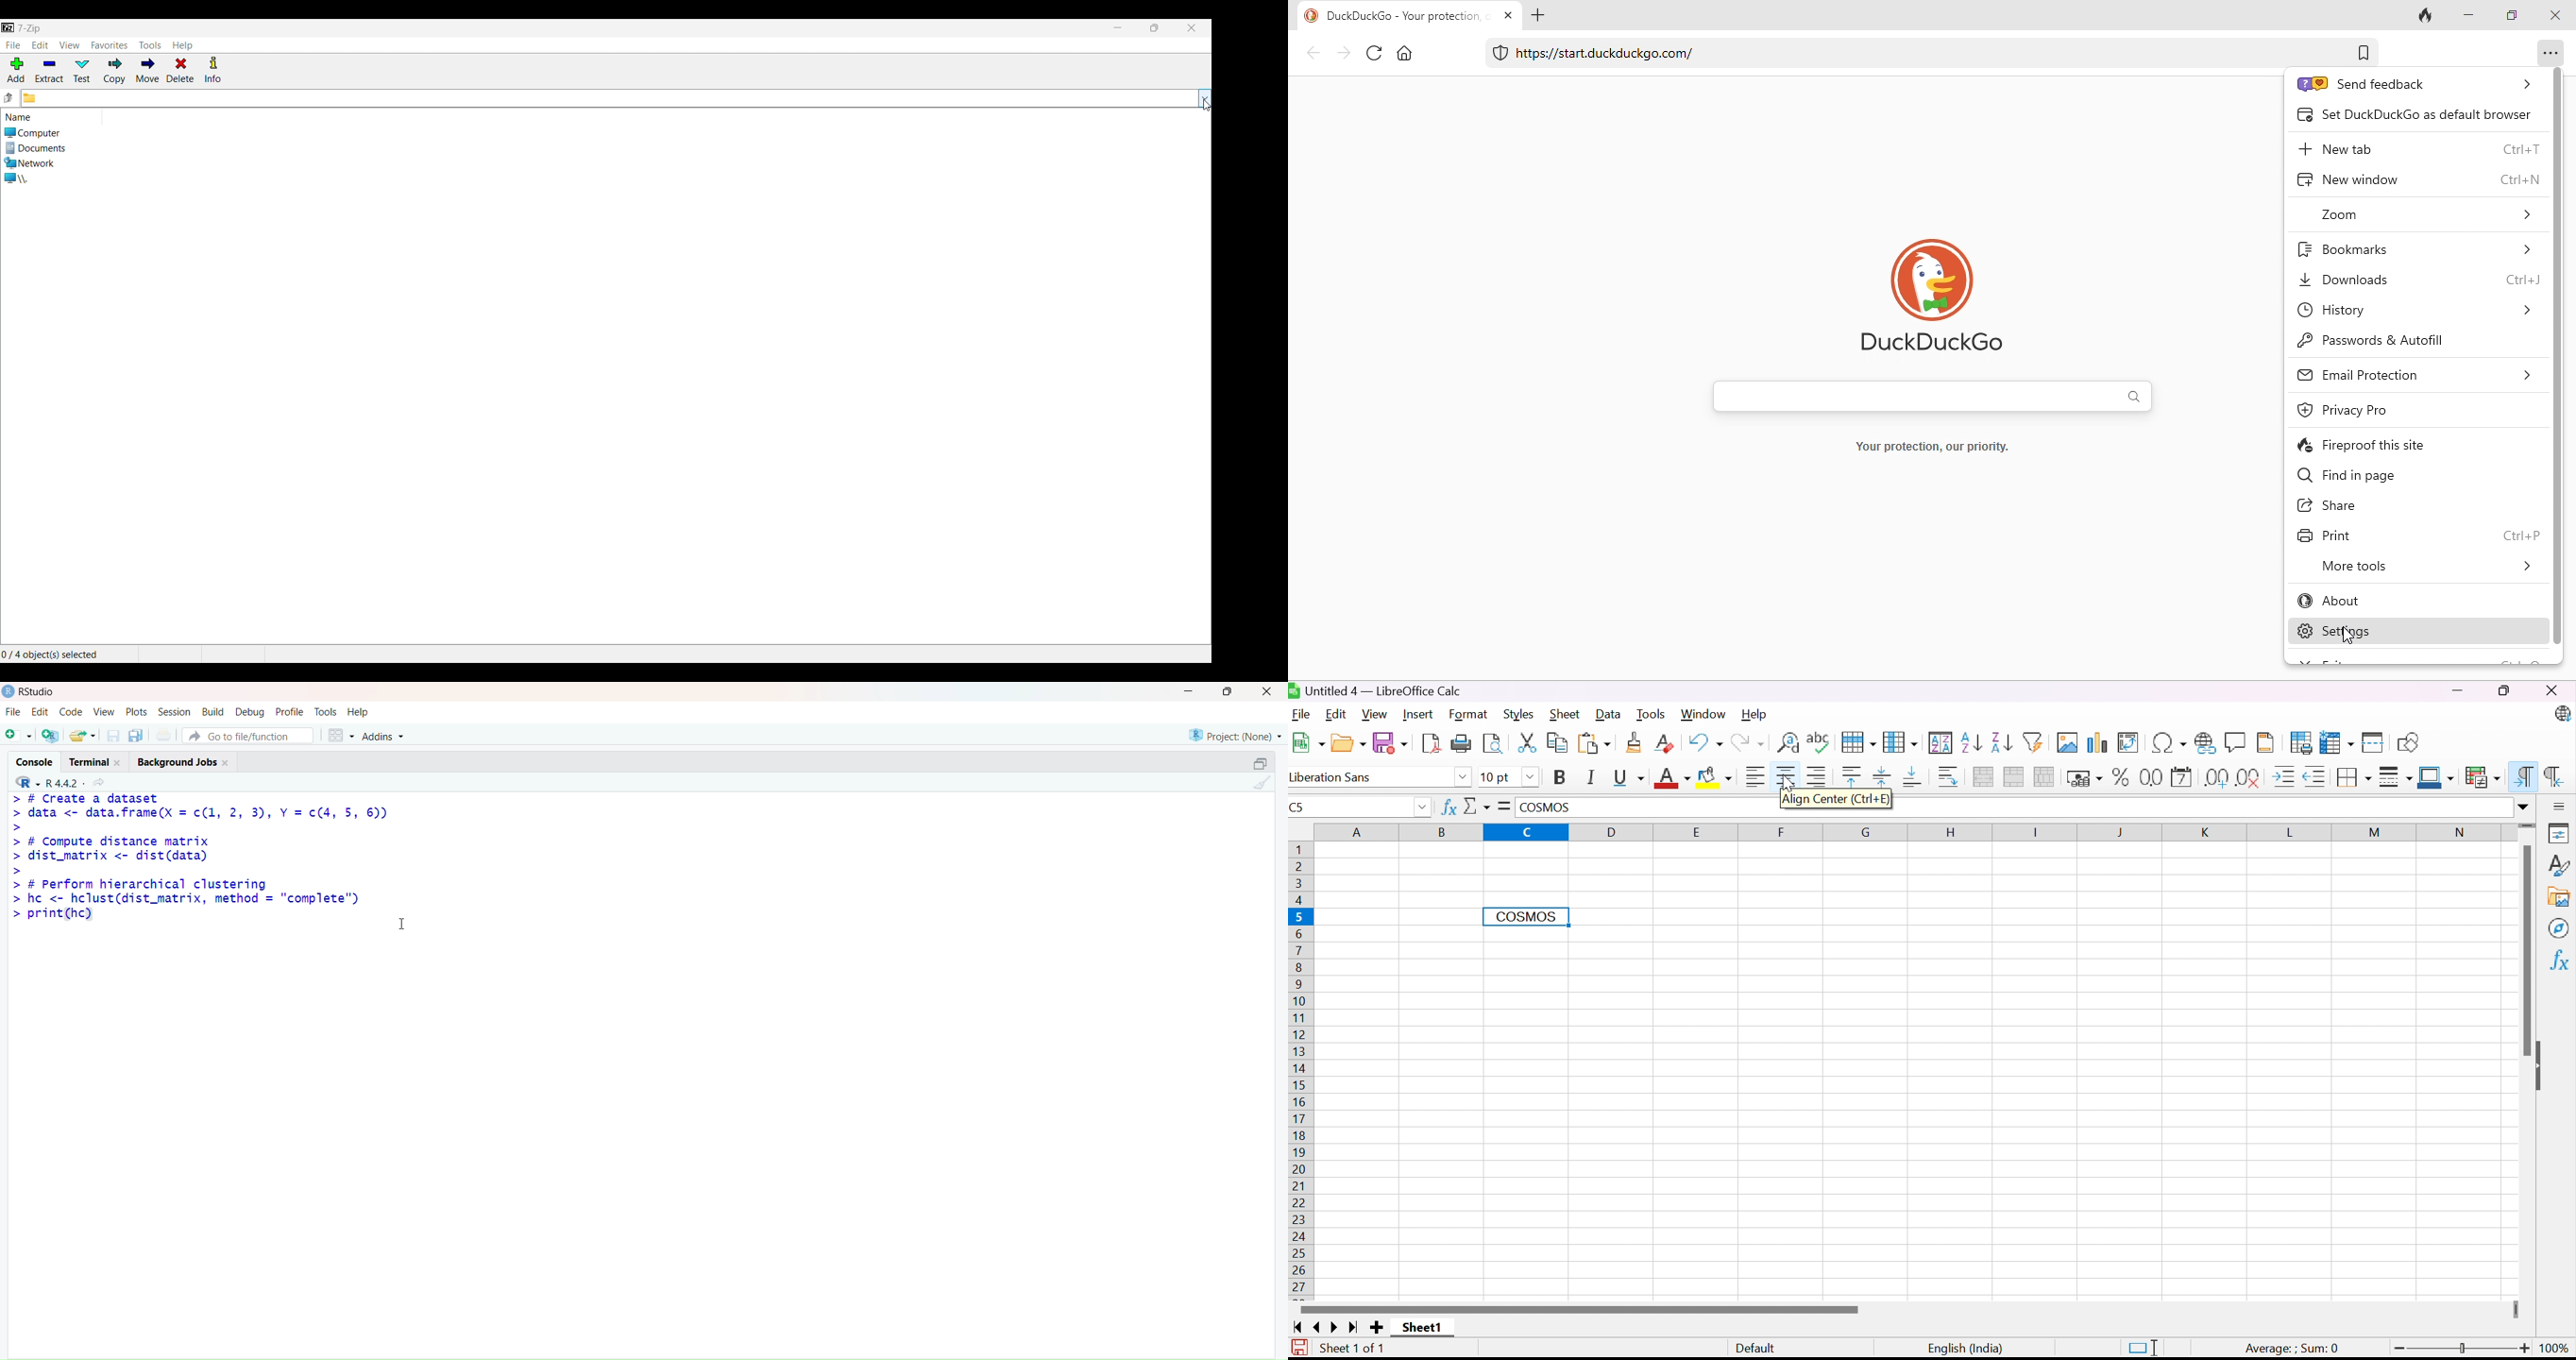 The image size is (2576, 1372). Describe the element at coordinates (50, 71) in the screenshot. I see `Extract` at that location.